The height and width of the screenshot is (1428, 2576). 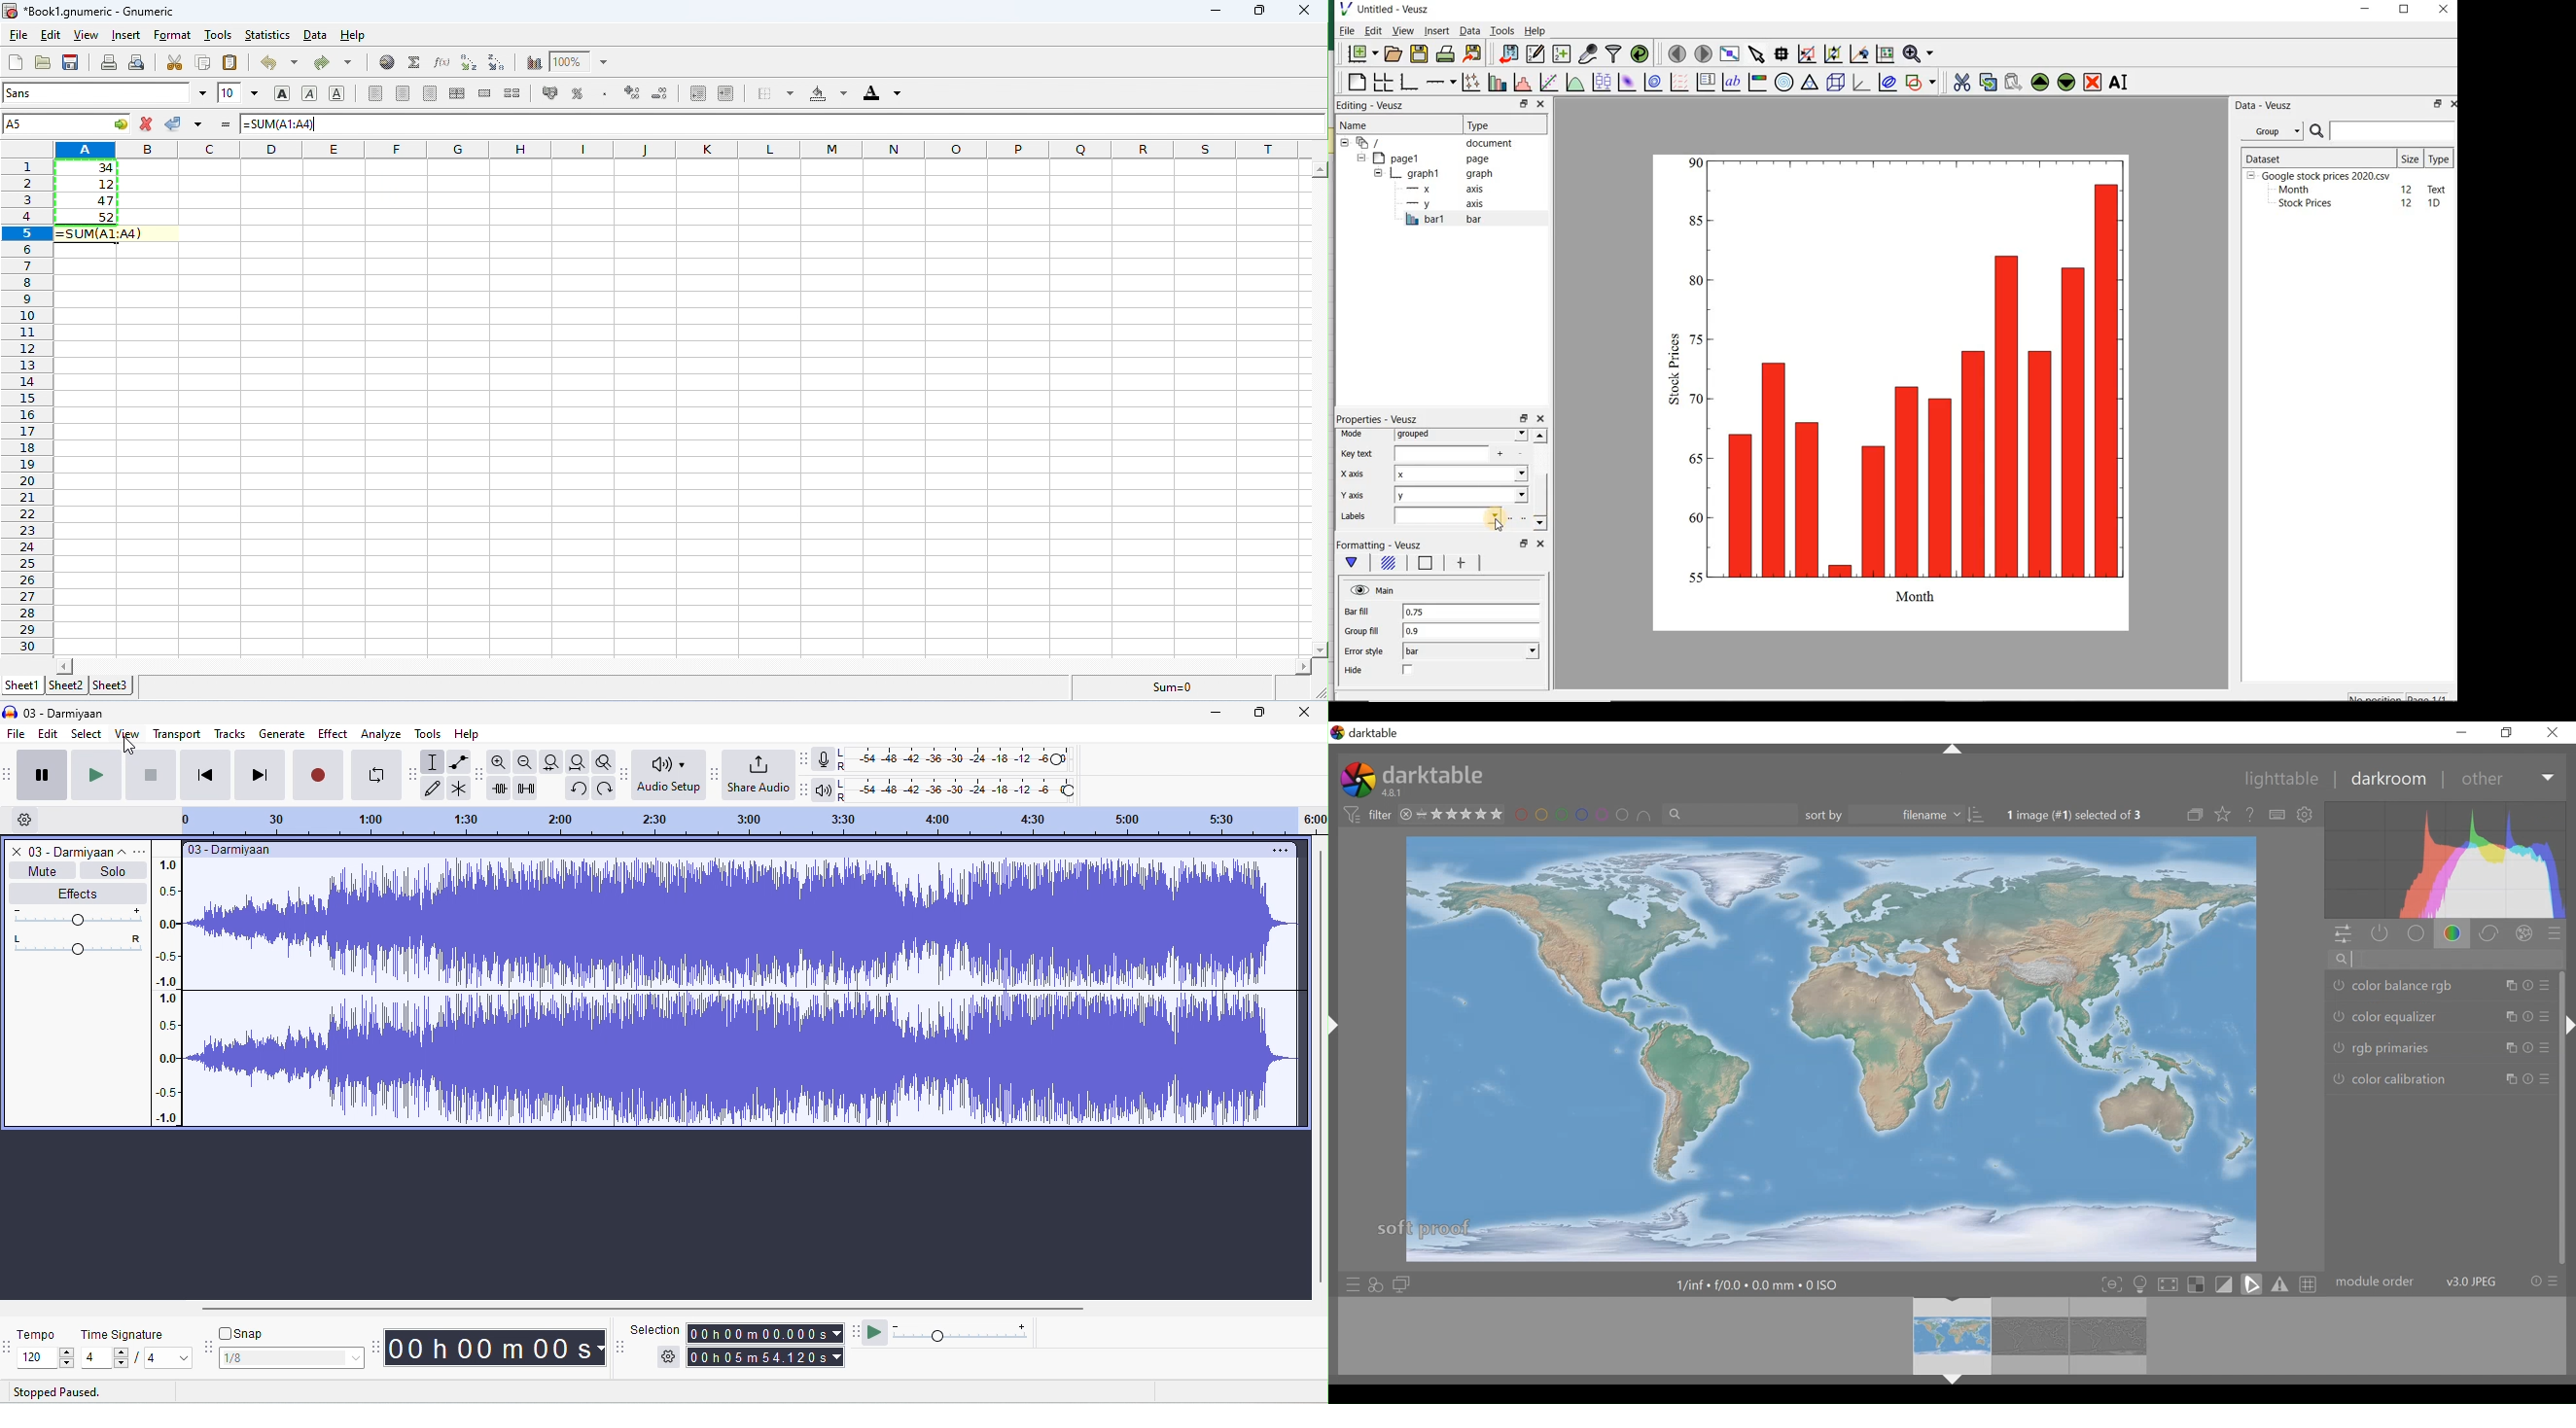 I want to click on audacity playback meter tool bar, so click(x=805, y=787).